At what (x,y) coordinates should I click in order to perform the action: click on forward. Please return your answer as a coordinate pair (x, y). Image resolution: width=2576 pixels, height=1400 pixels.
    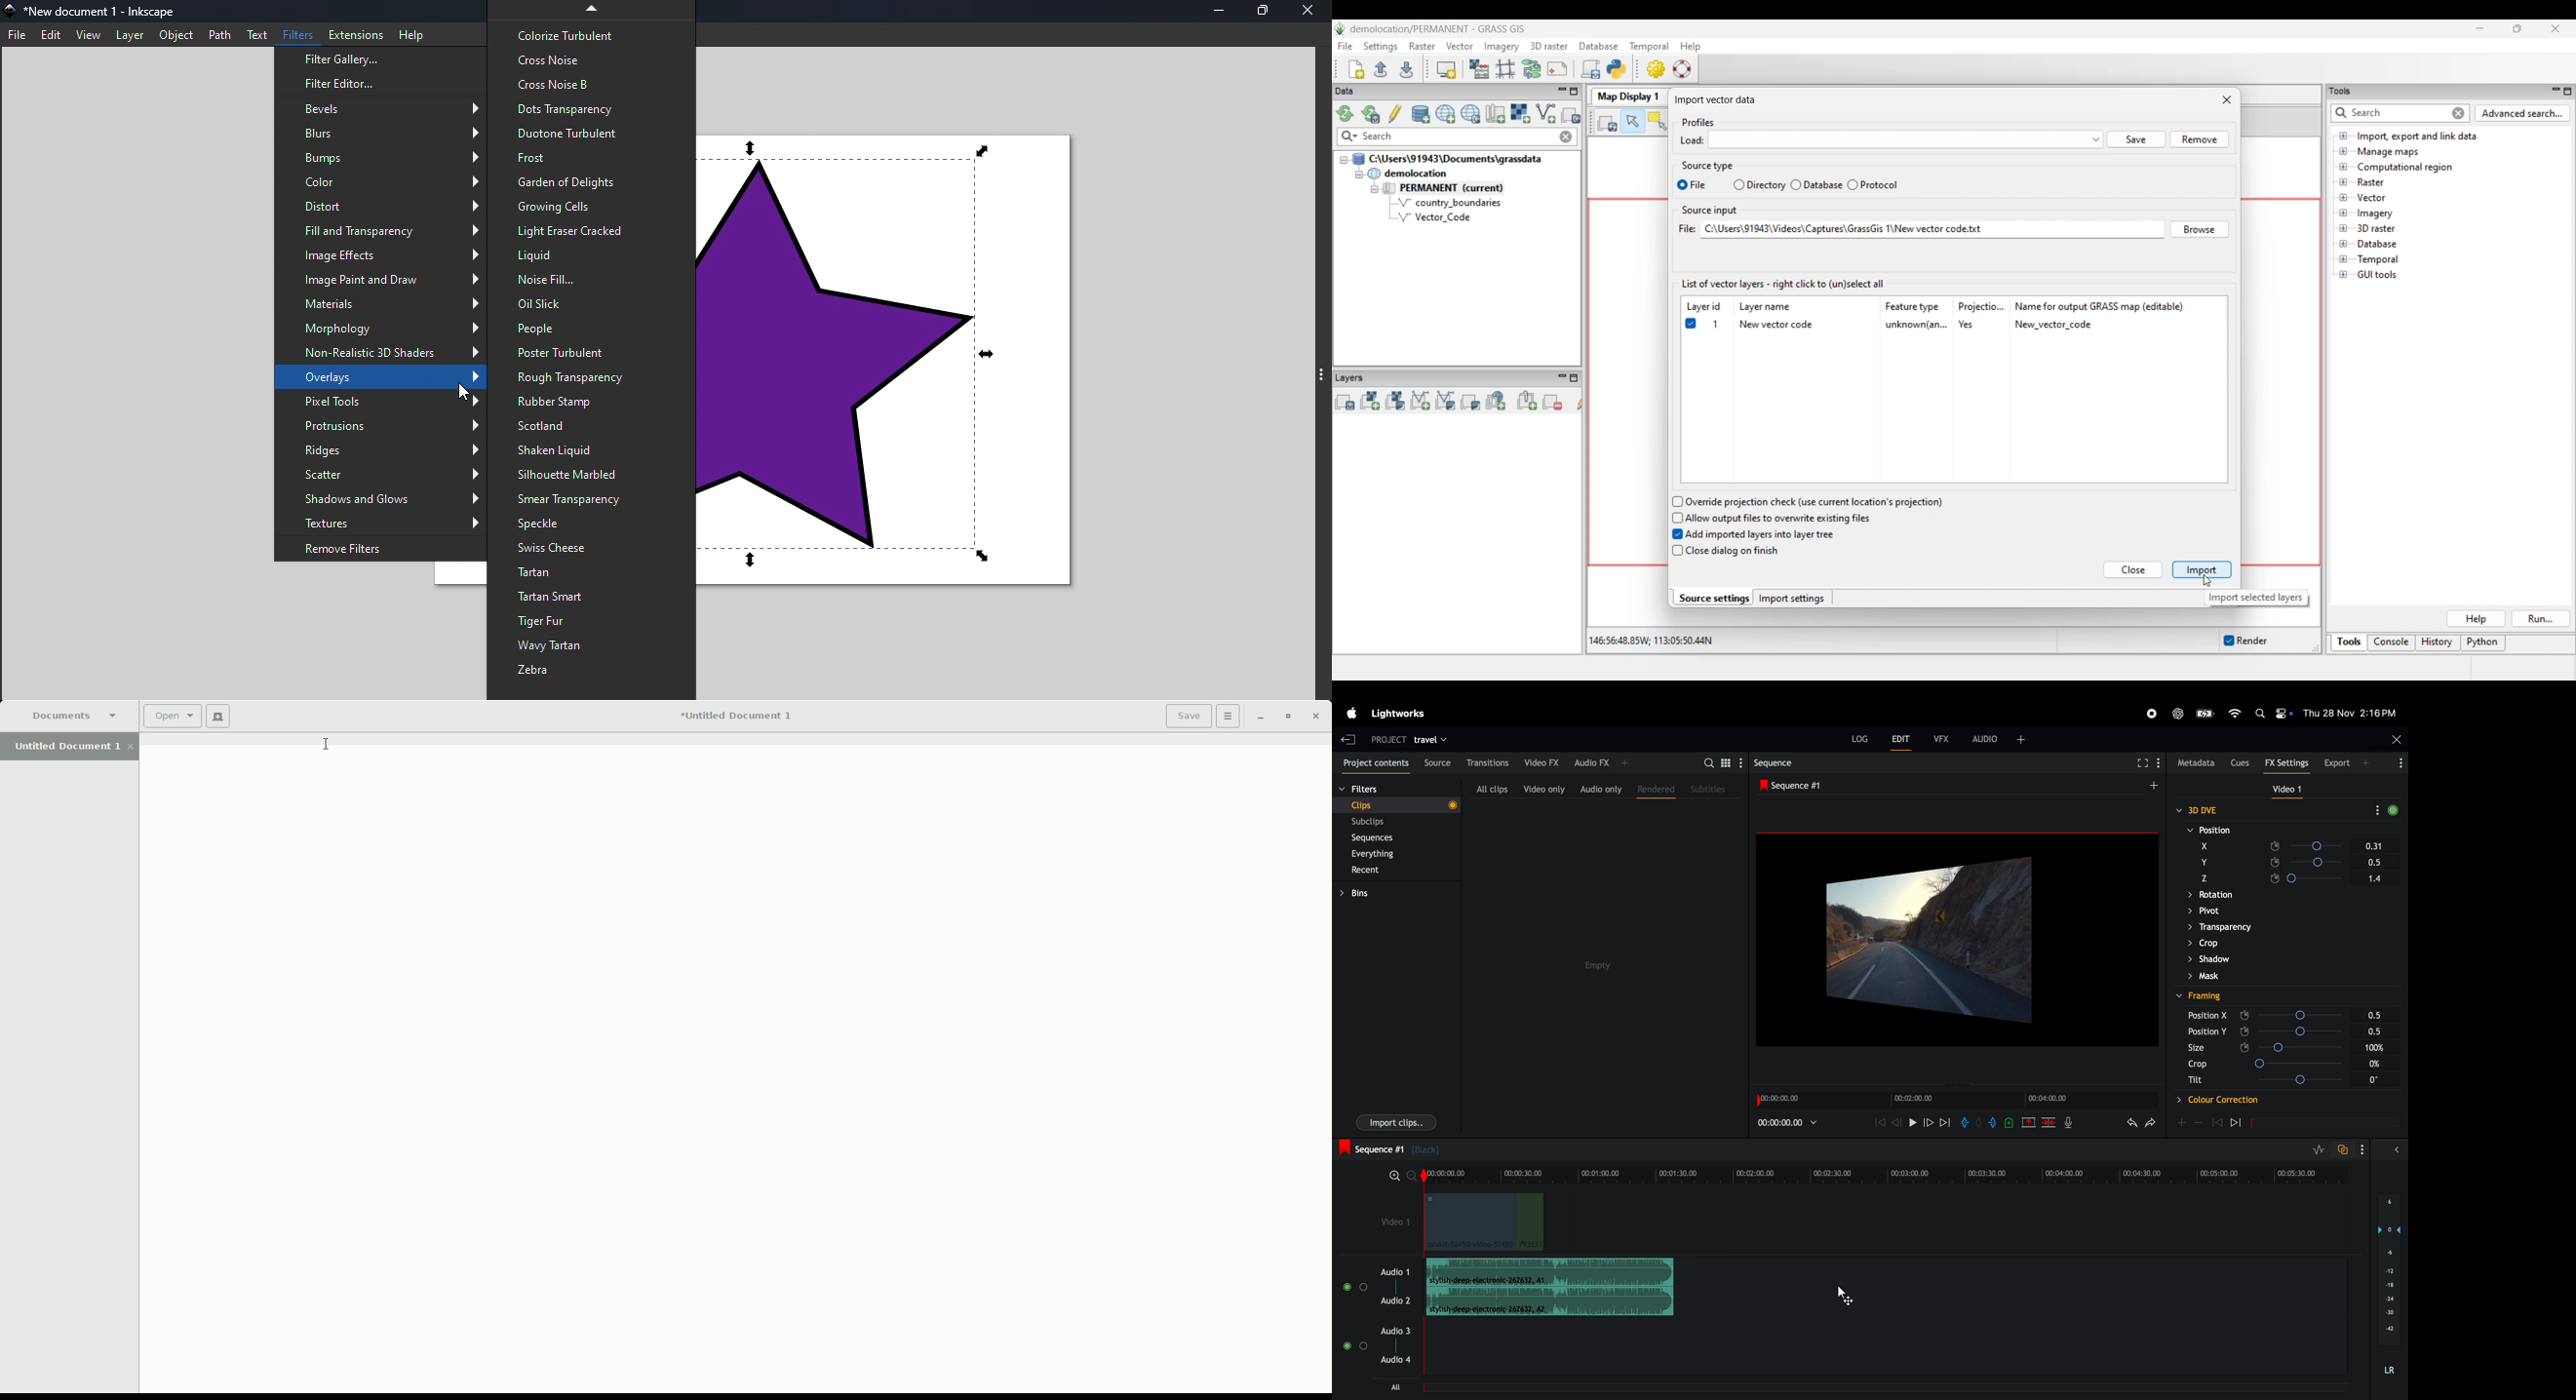
    Looking at the image, I should click on (1944, 1122).